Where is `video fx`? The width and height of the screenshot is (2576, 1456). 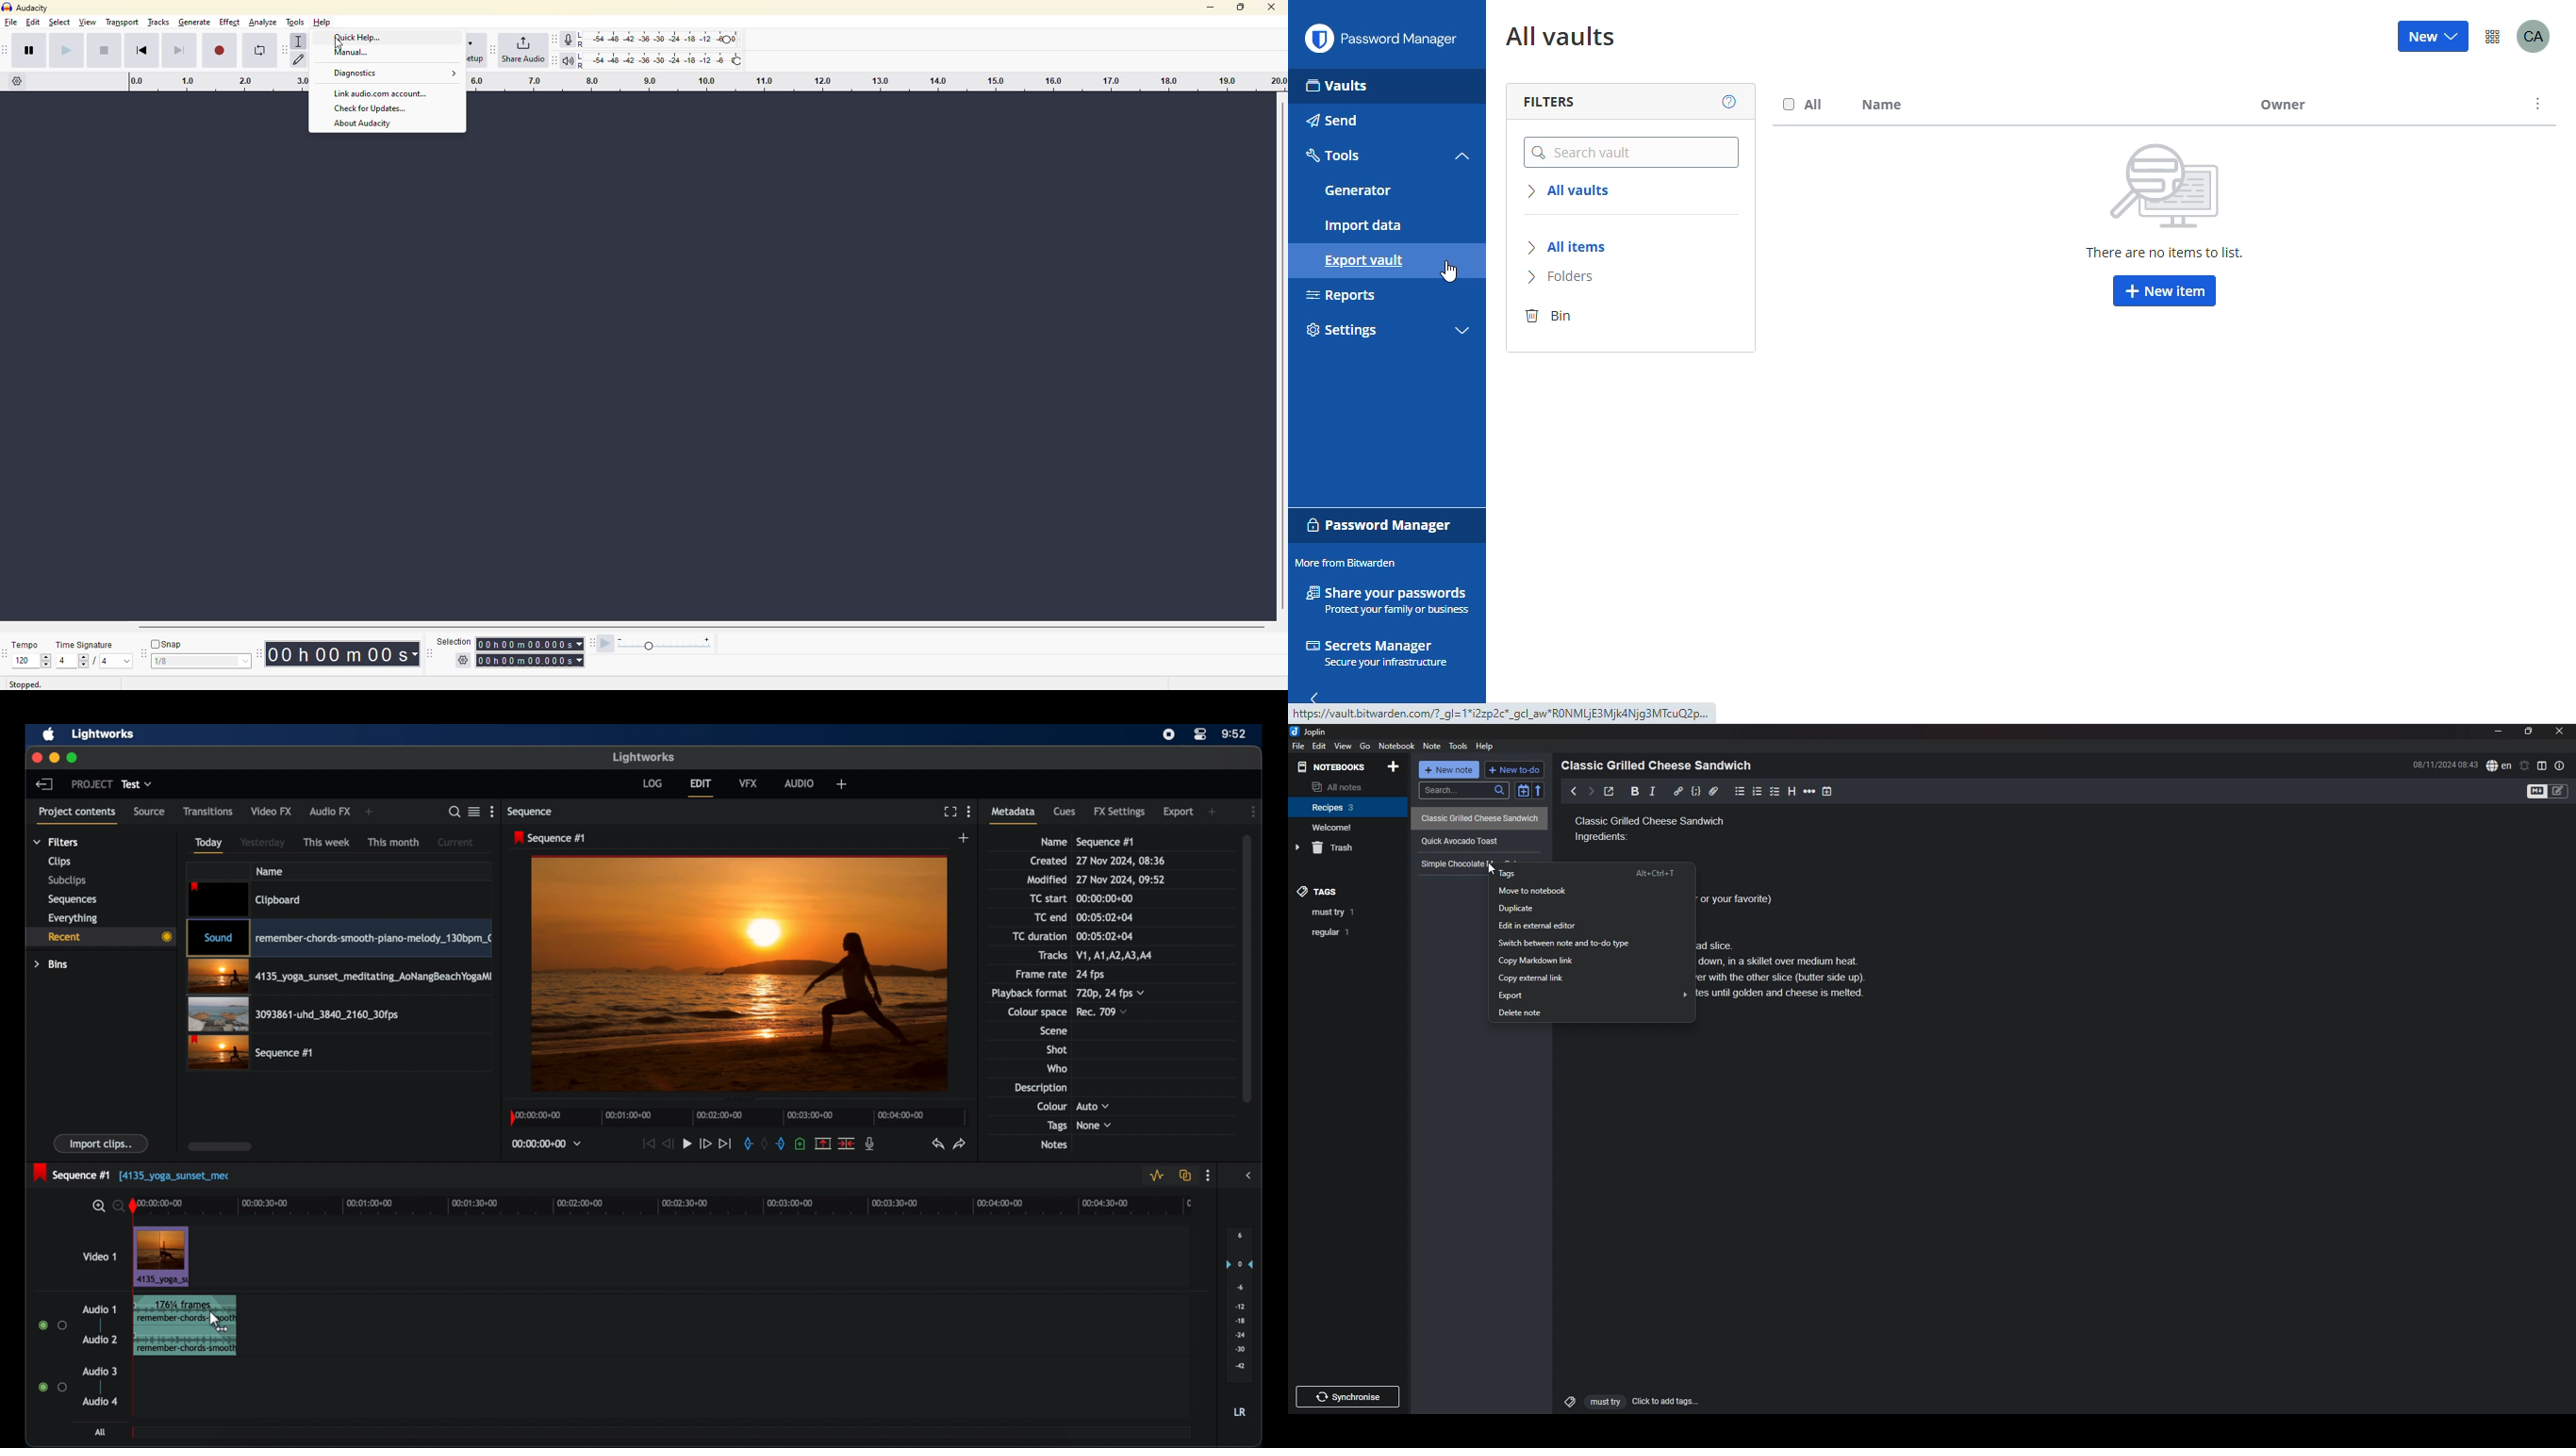
video fx is located at coordinates (272, 810).